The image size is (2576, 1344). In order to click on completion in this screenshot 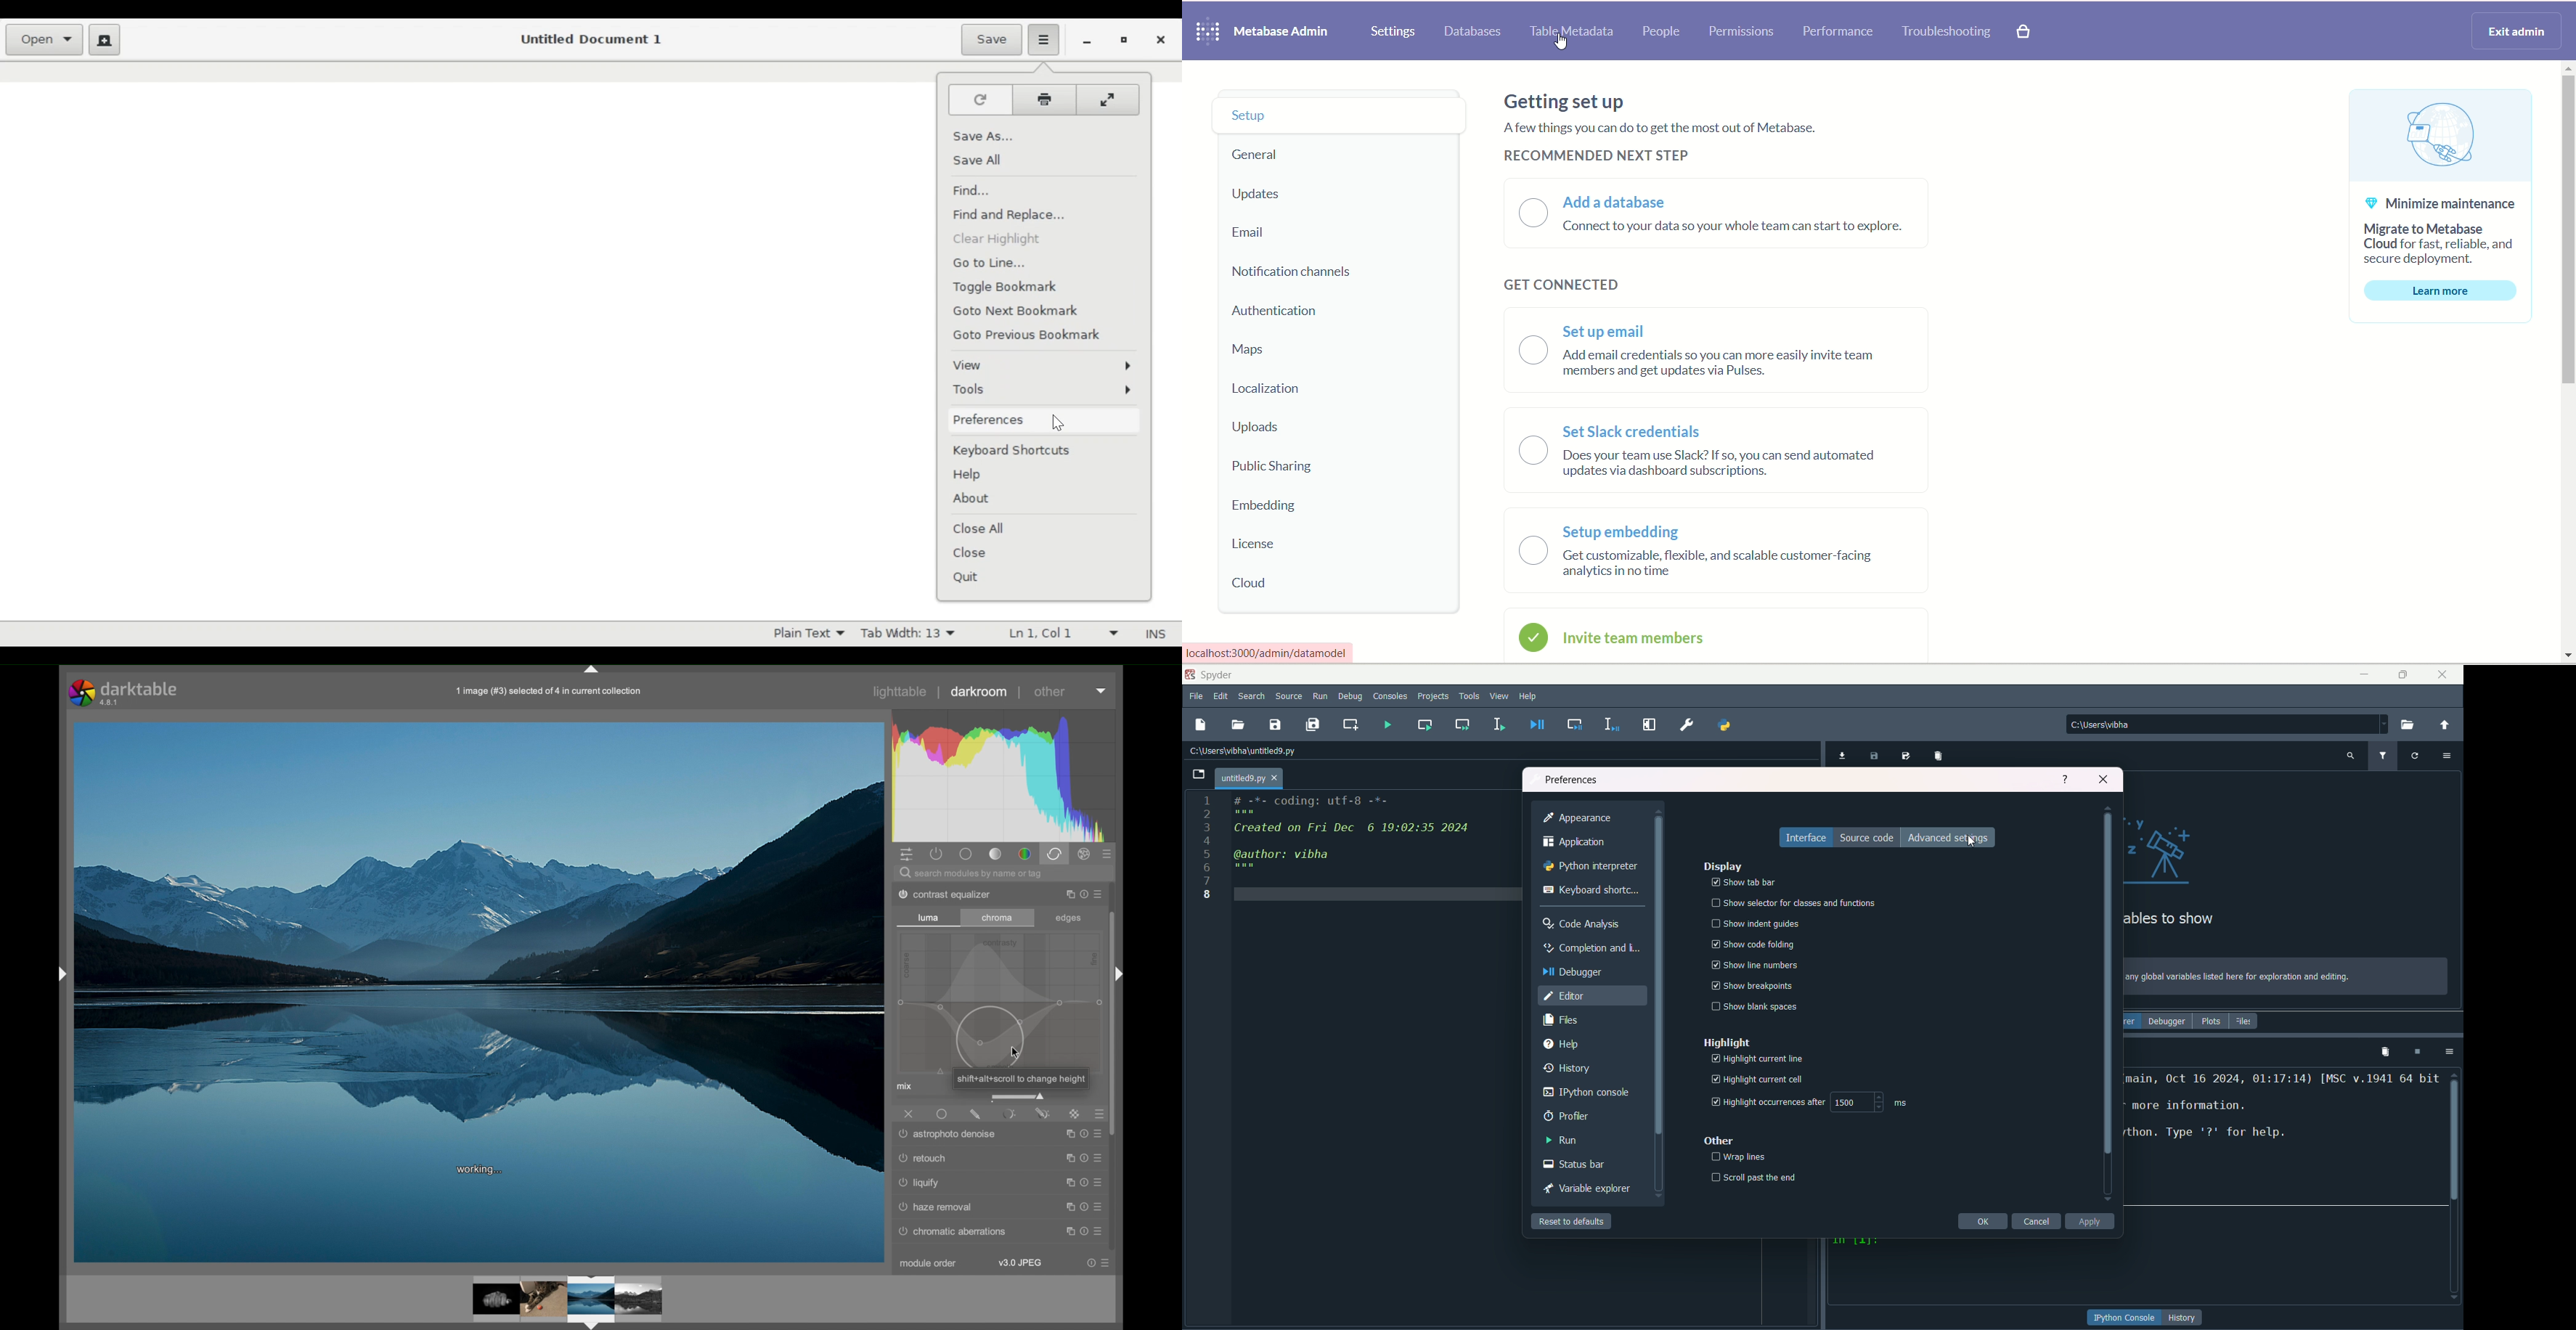, I will do `click(1589, 948)`.